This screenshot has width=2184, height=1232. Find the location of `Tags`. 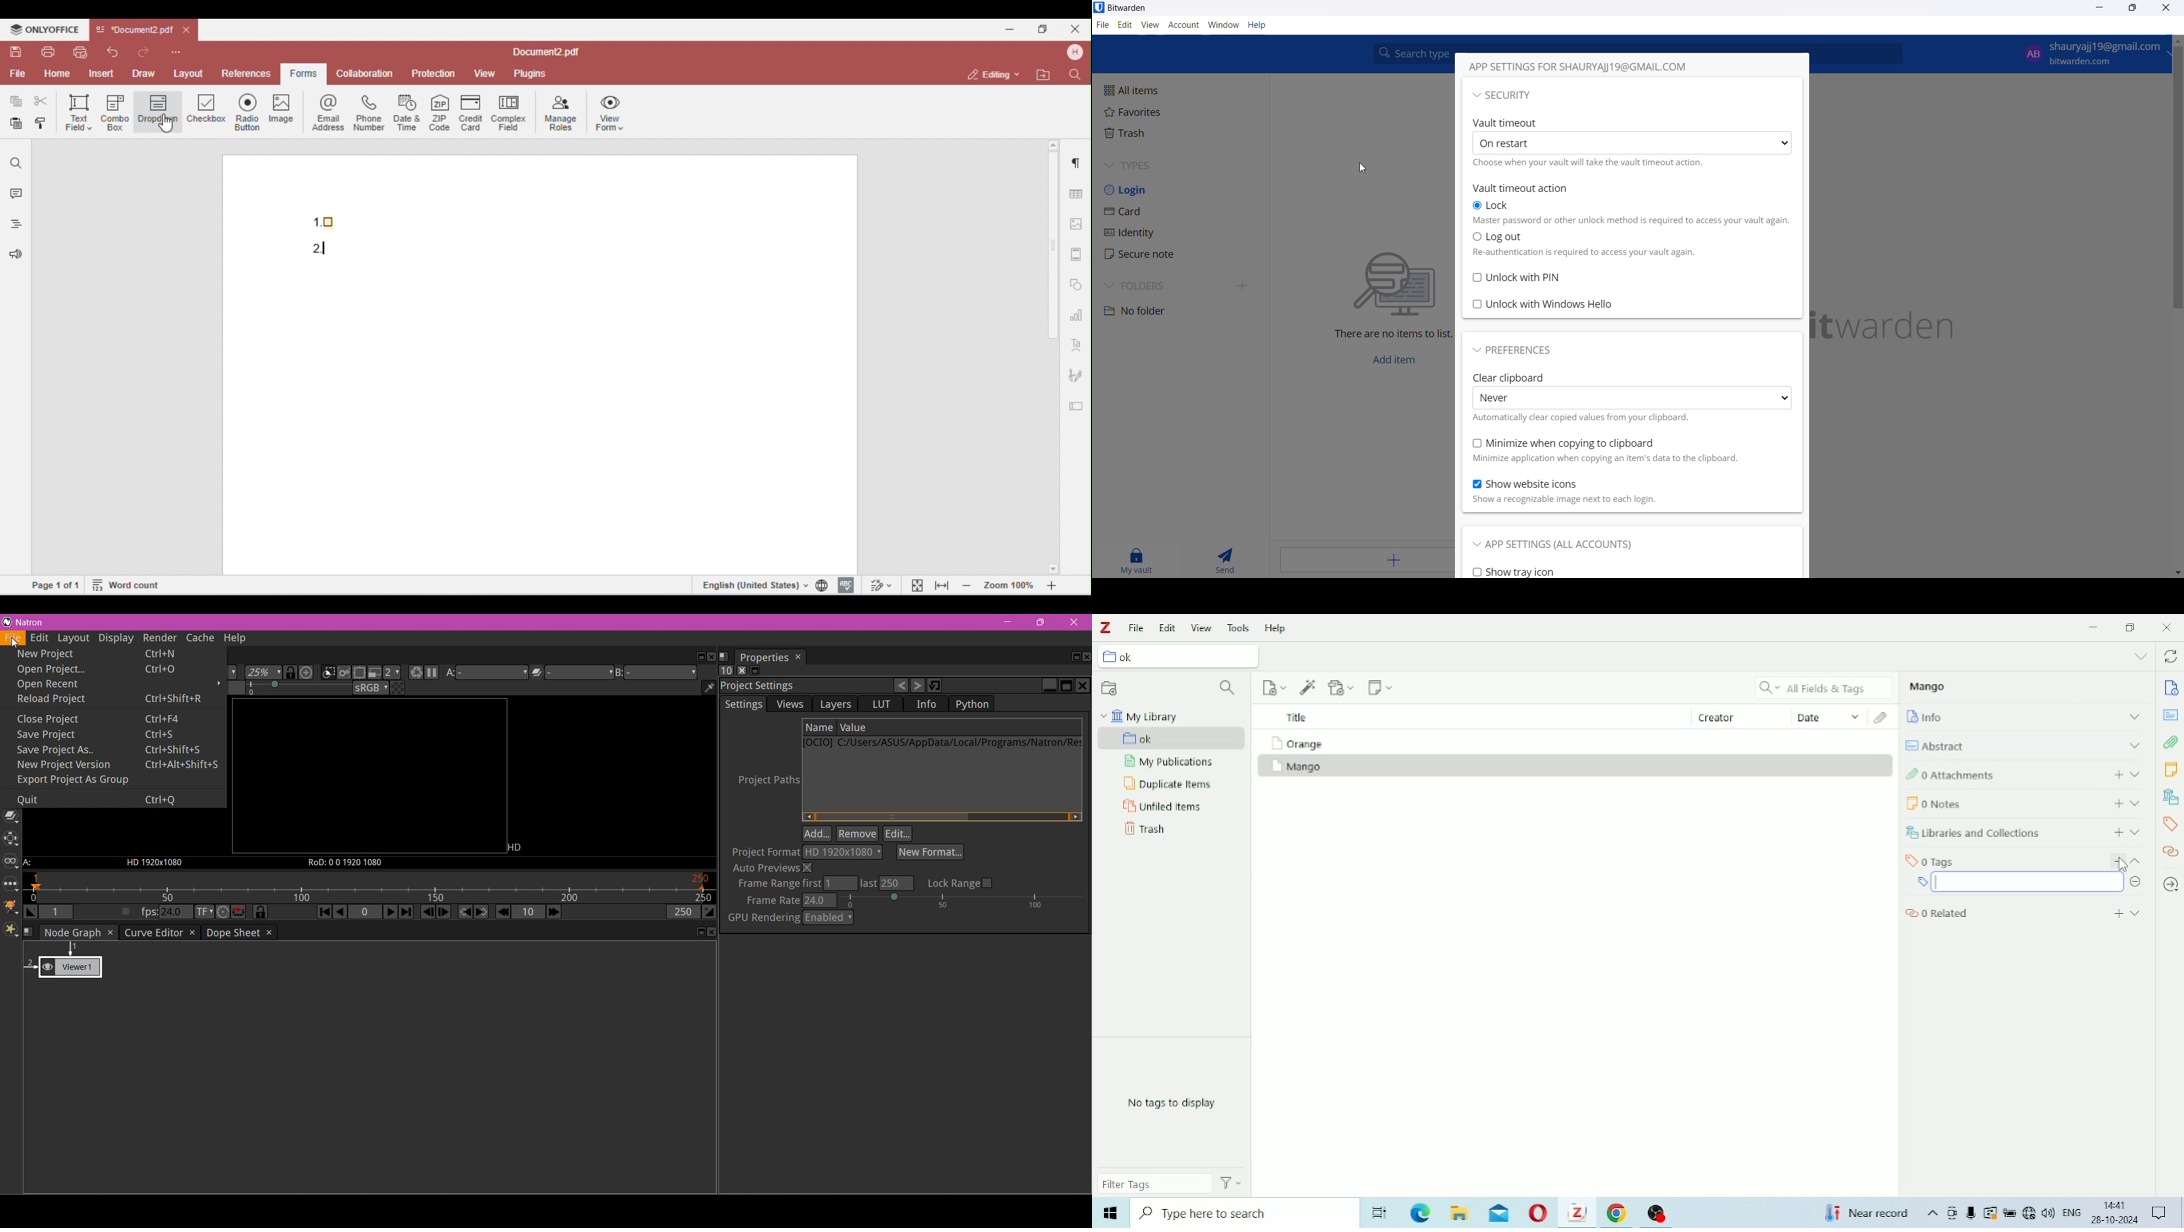

Tags is located at coordinates (2026, 857).